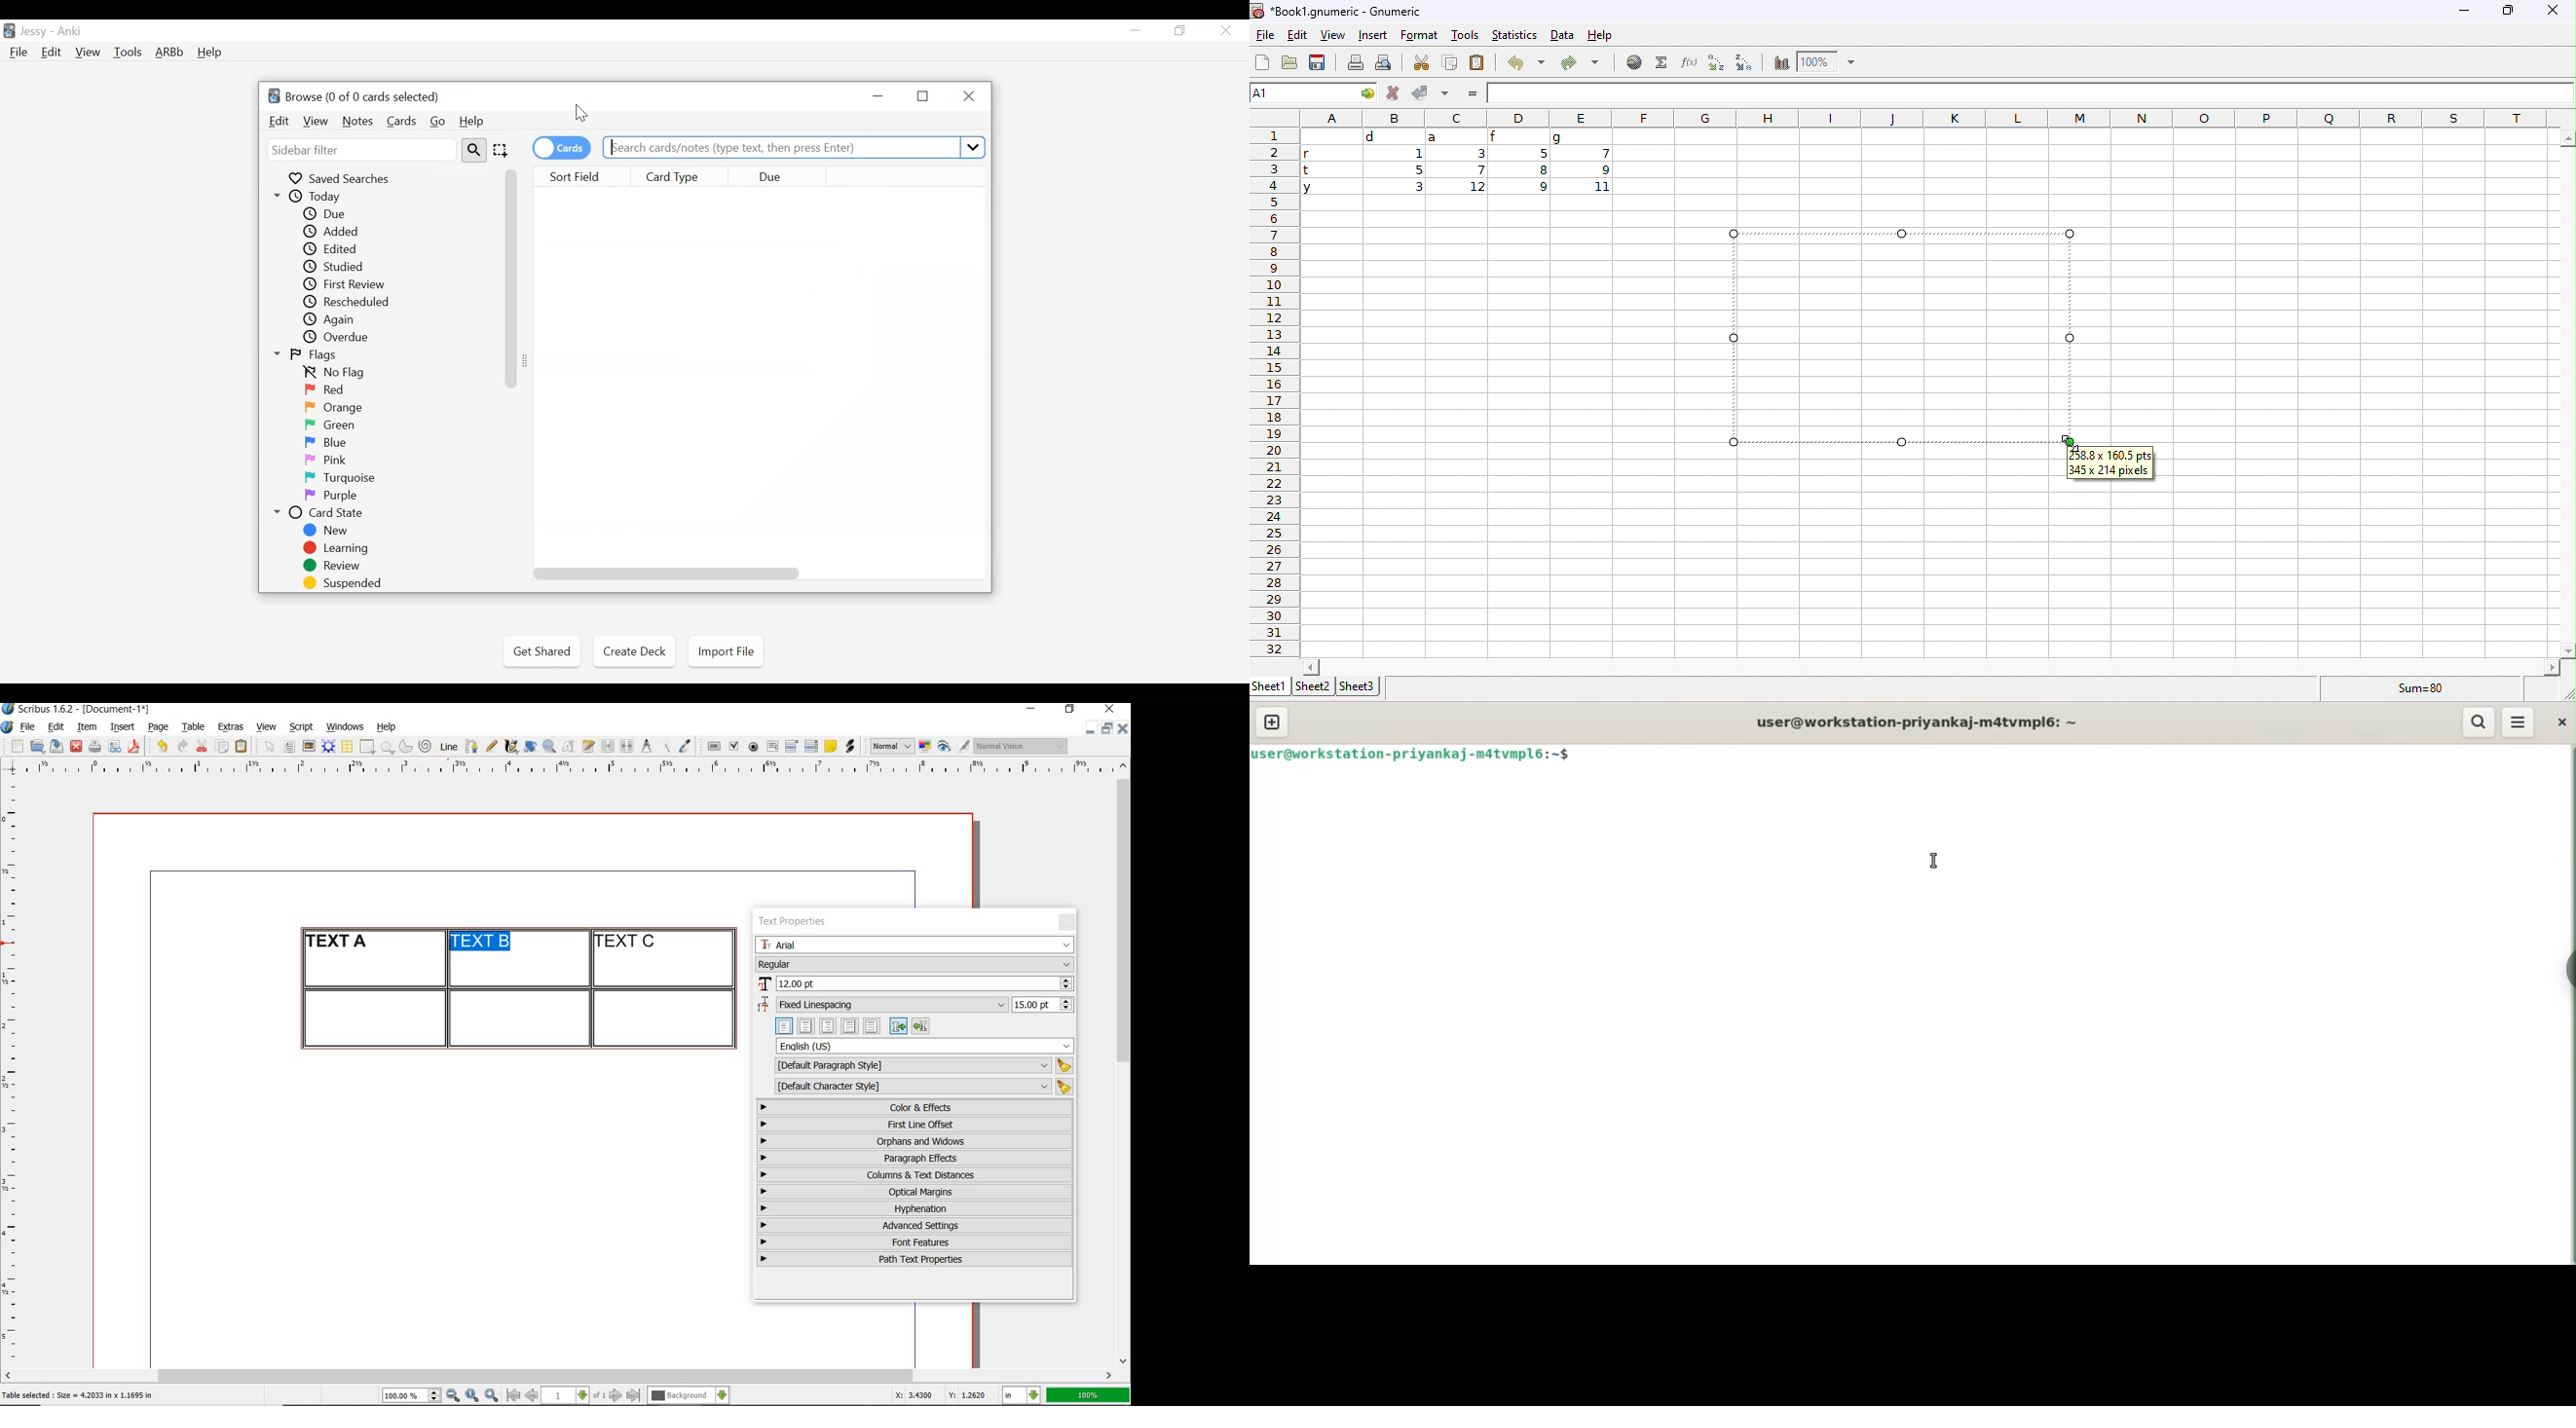 The height and width of the screenshot is (1428, 2576). I want to click on minimize, so click(880, 97).